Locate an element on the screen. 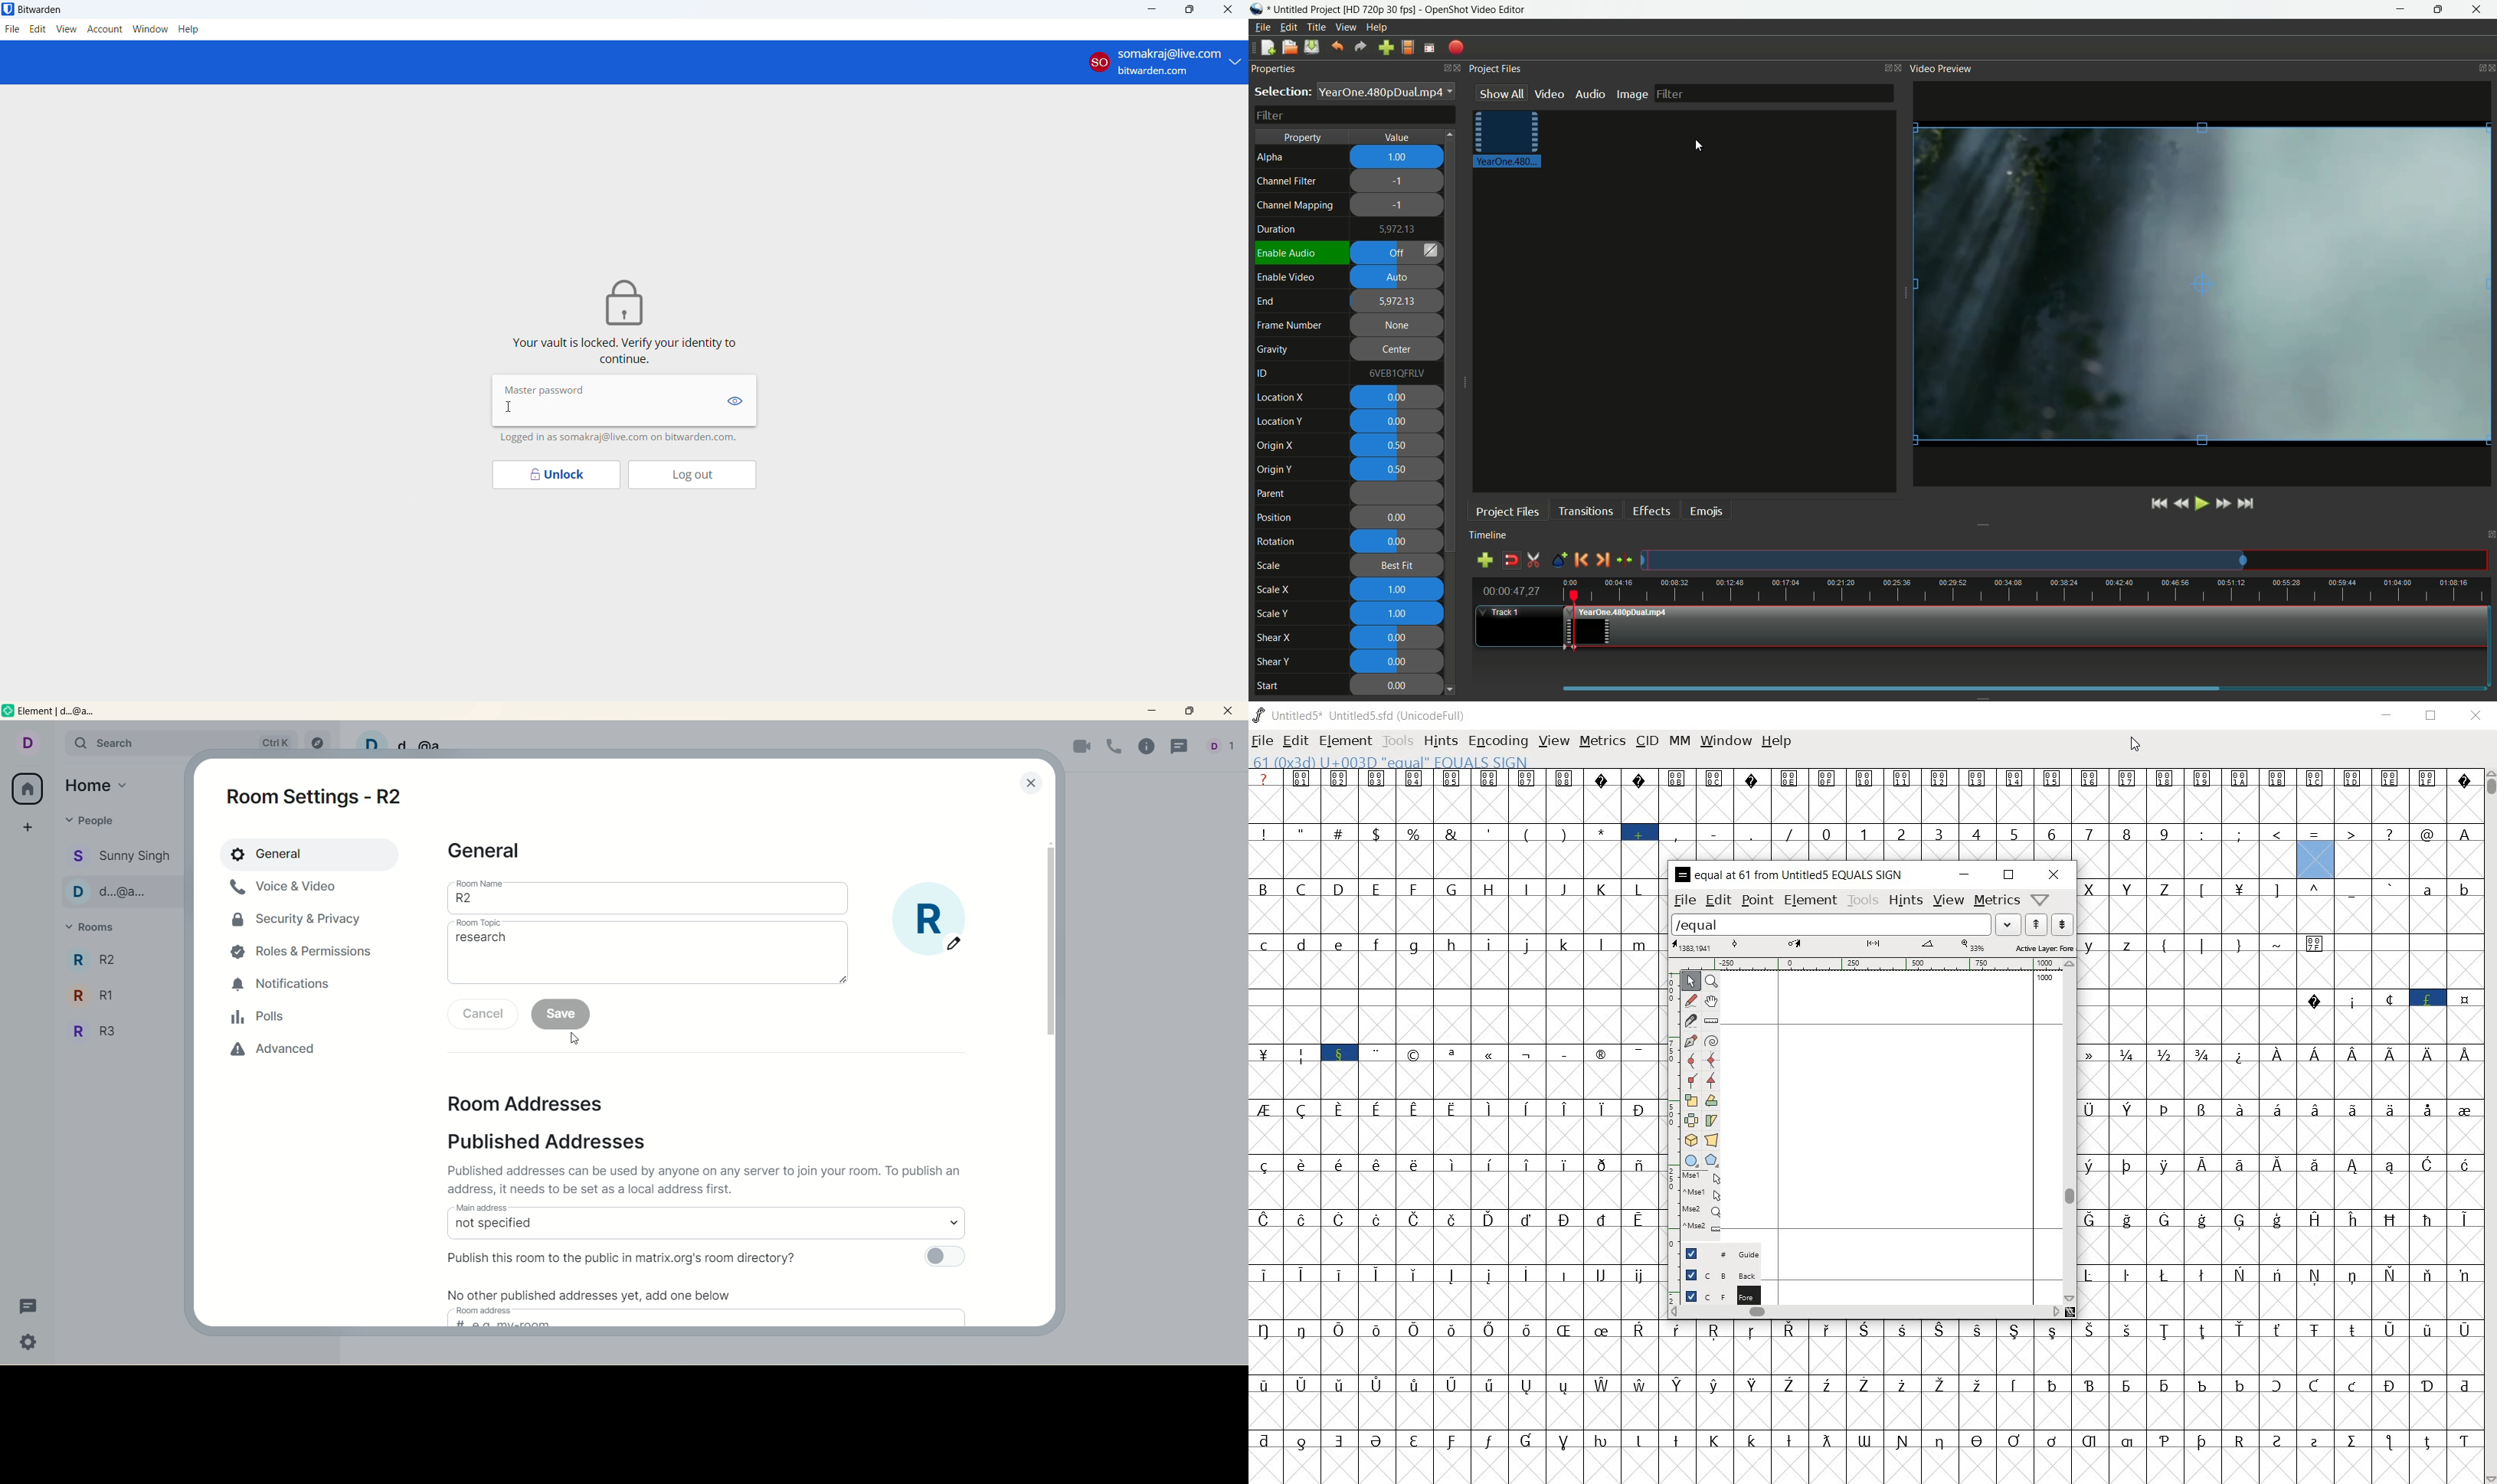 The height and width of the screenshot is (1484, 2520). video preview is located at coordinates (1941, 68).